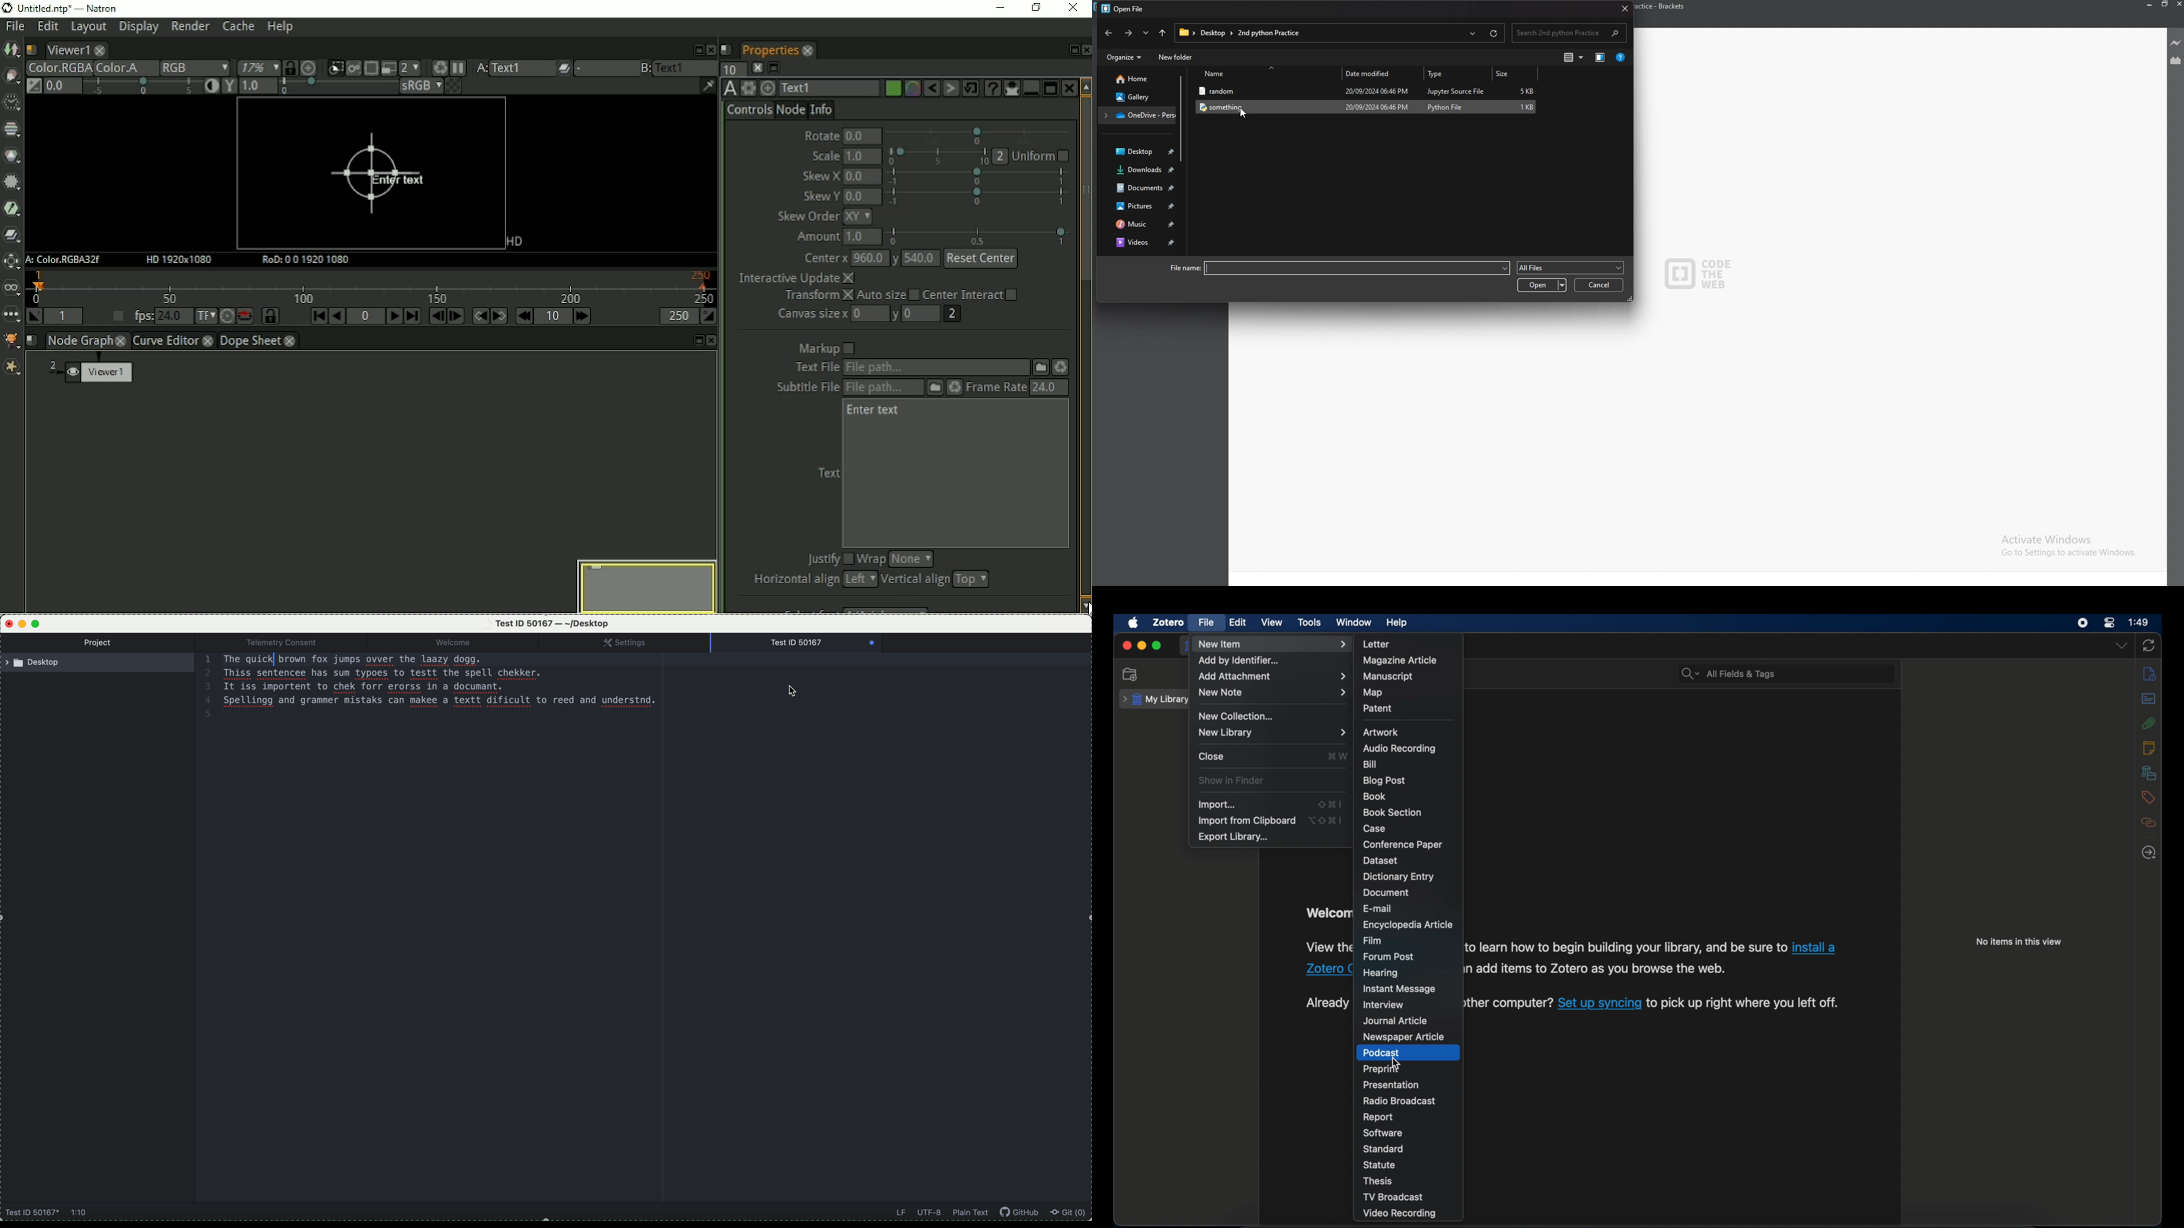 Image resolution: width=2184 pixels, height=1232 pixels. I want to click on statue, so click(1380, 1165).